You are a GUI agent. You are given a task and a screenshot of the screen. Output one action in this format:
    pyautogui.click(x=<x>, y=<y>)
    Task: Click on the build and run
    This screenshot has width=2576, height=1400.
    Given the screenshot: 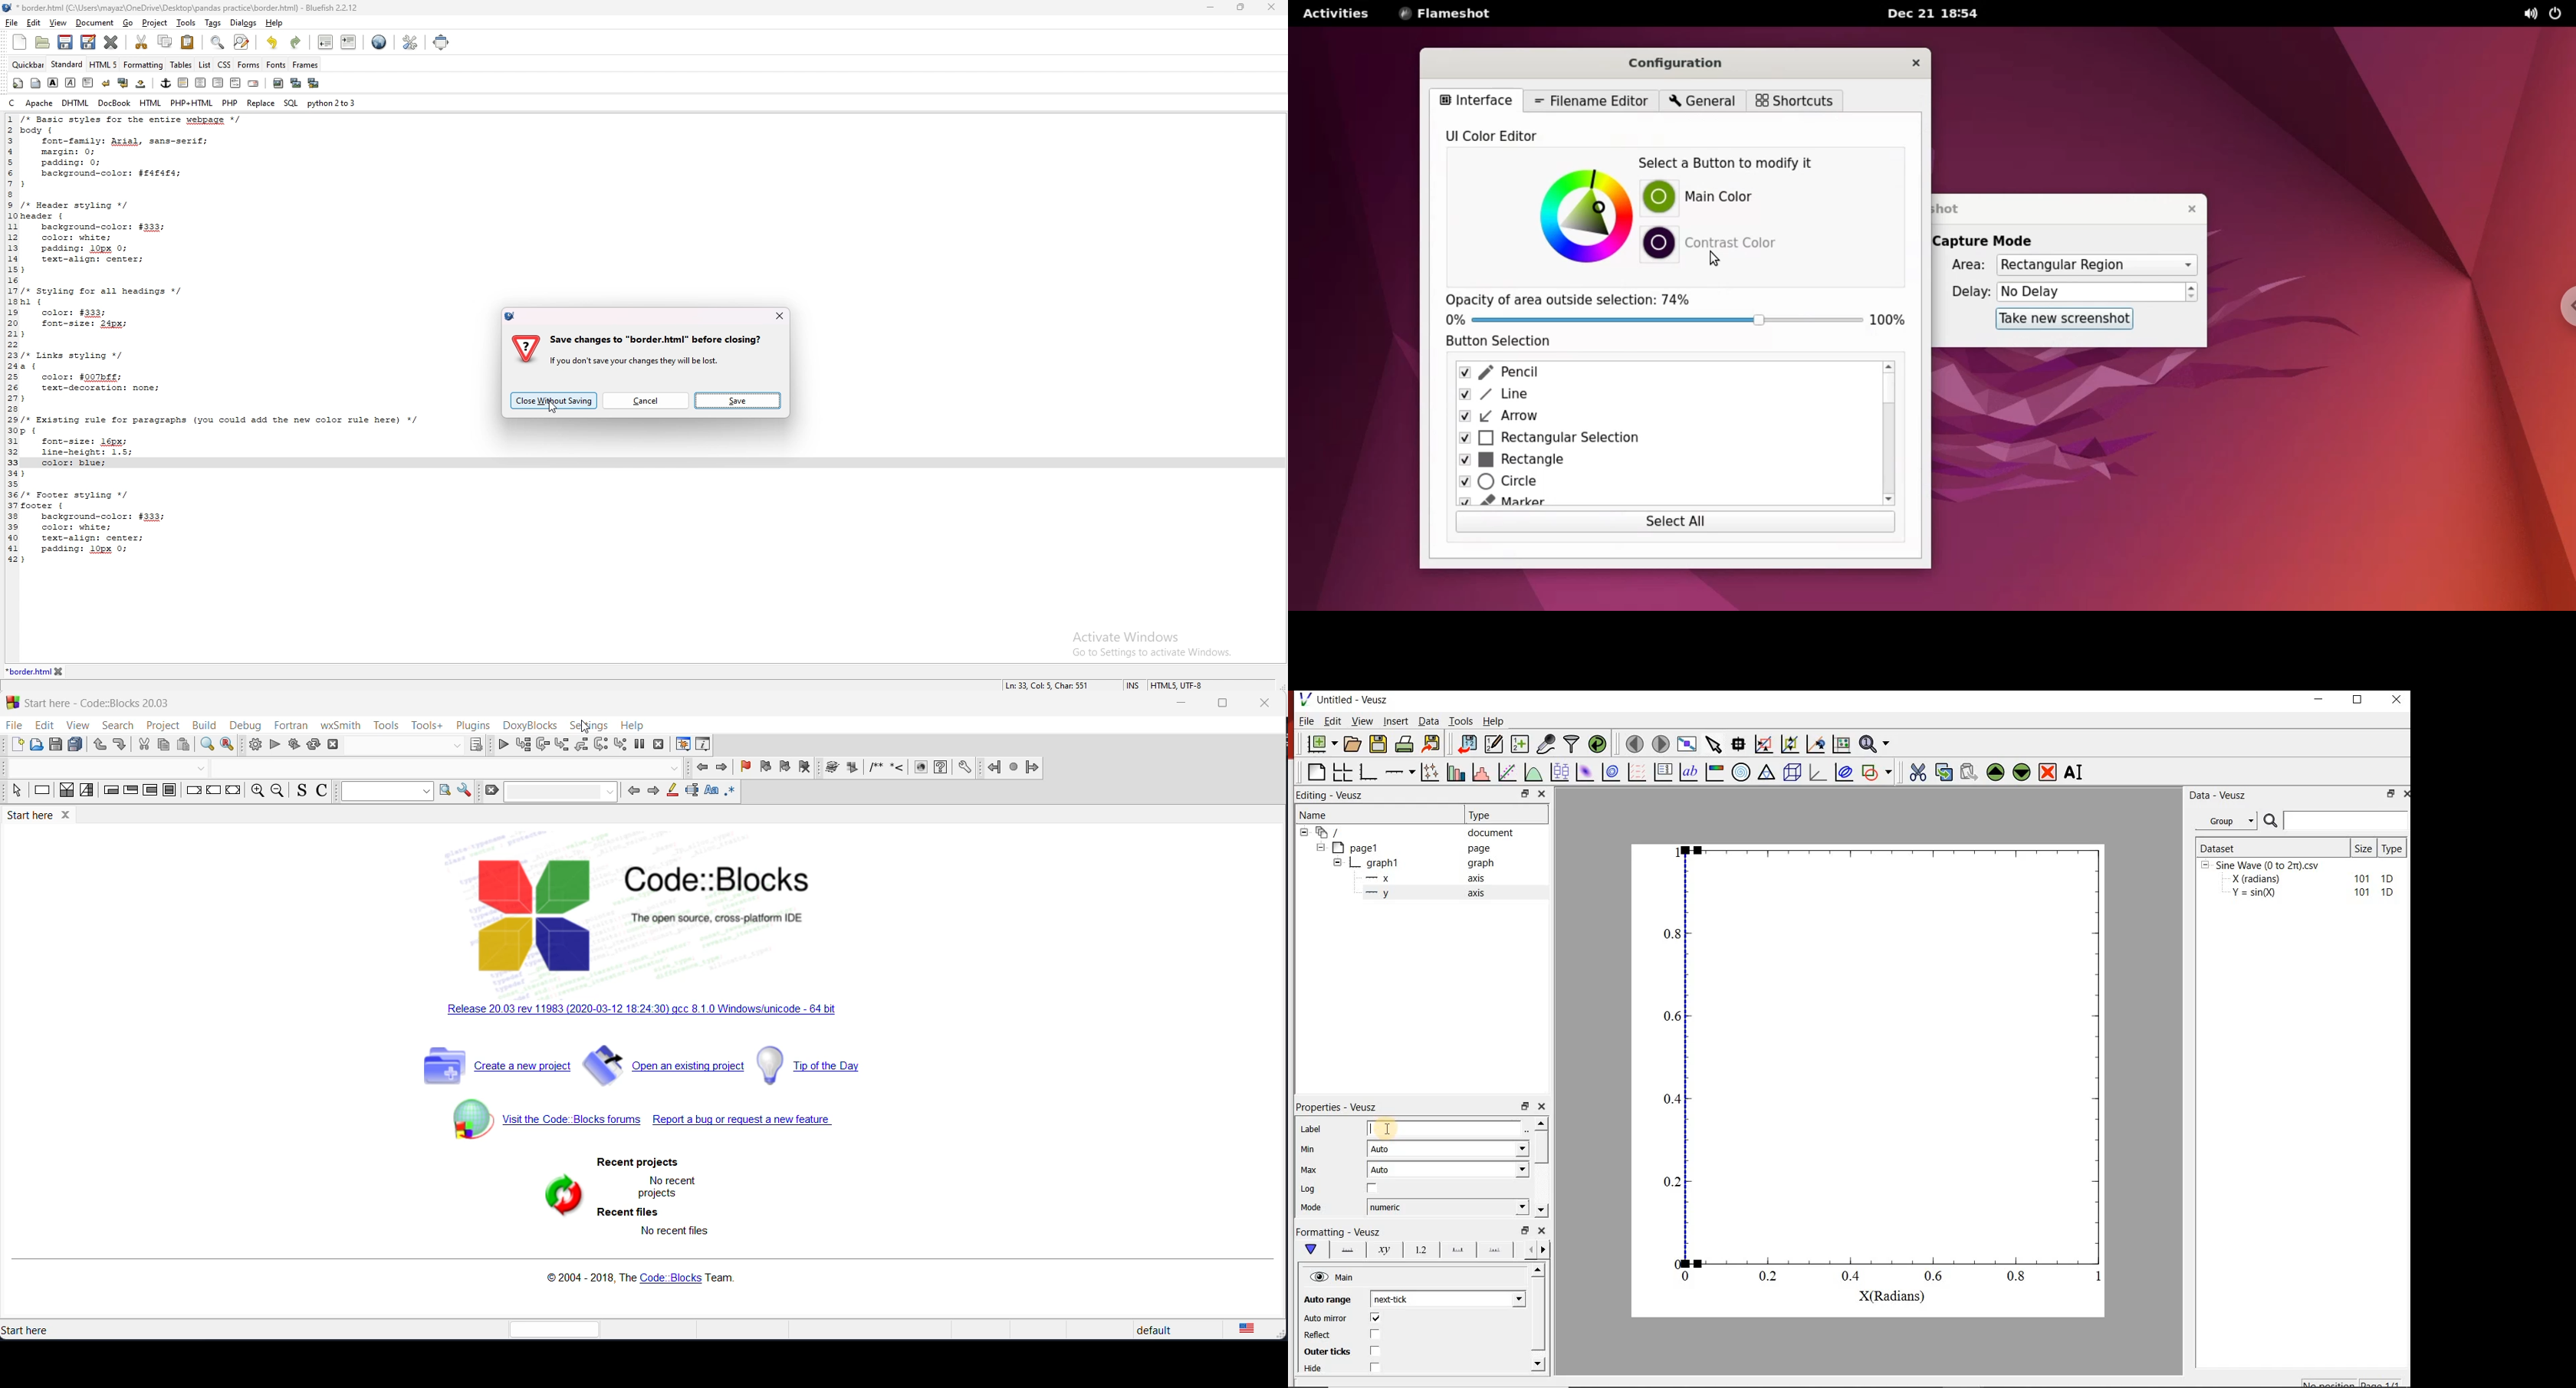 What is the action you would take?
    pyautogui.click(x=293, y=746)
    